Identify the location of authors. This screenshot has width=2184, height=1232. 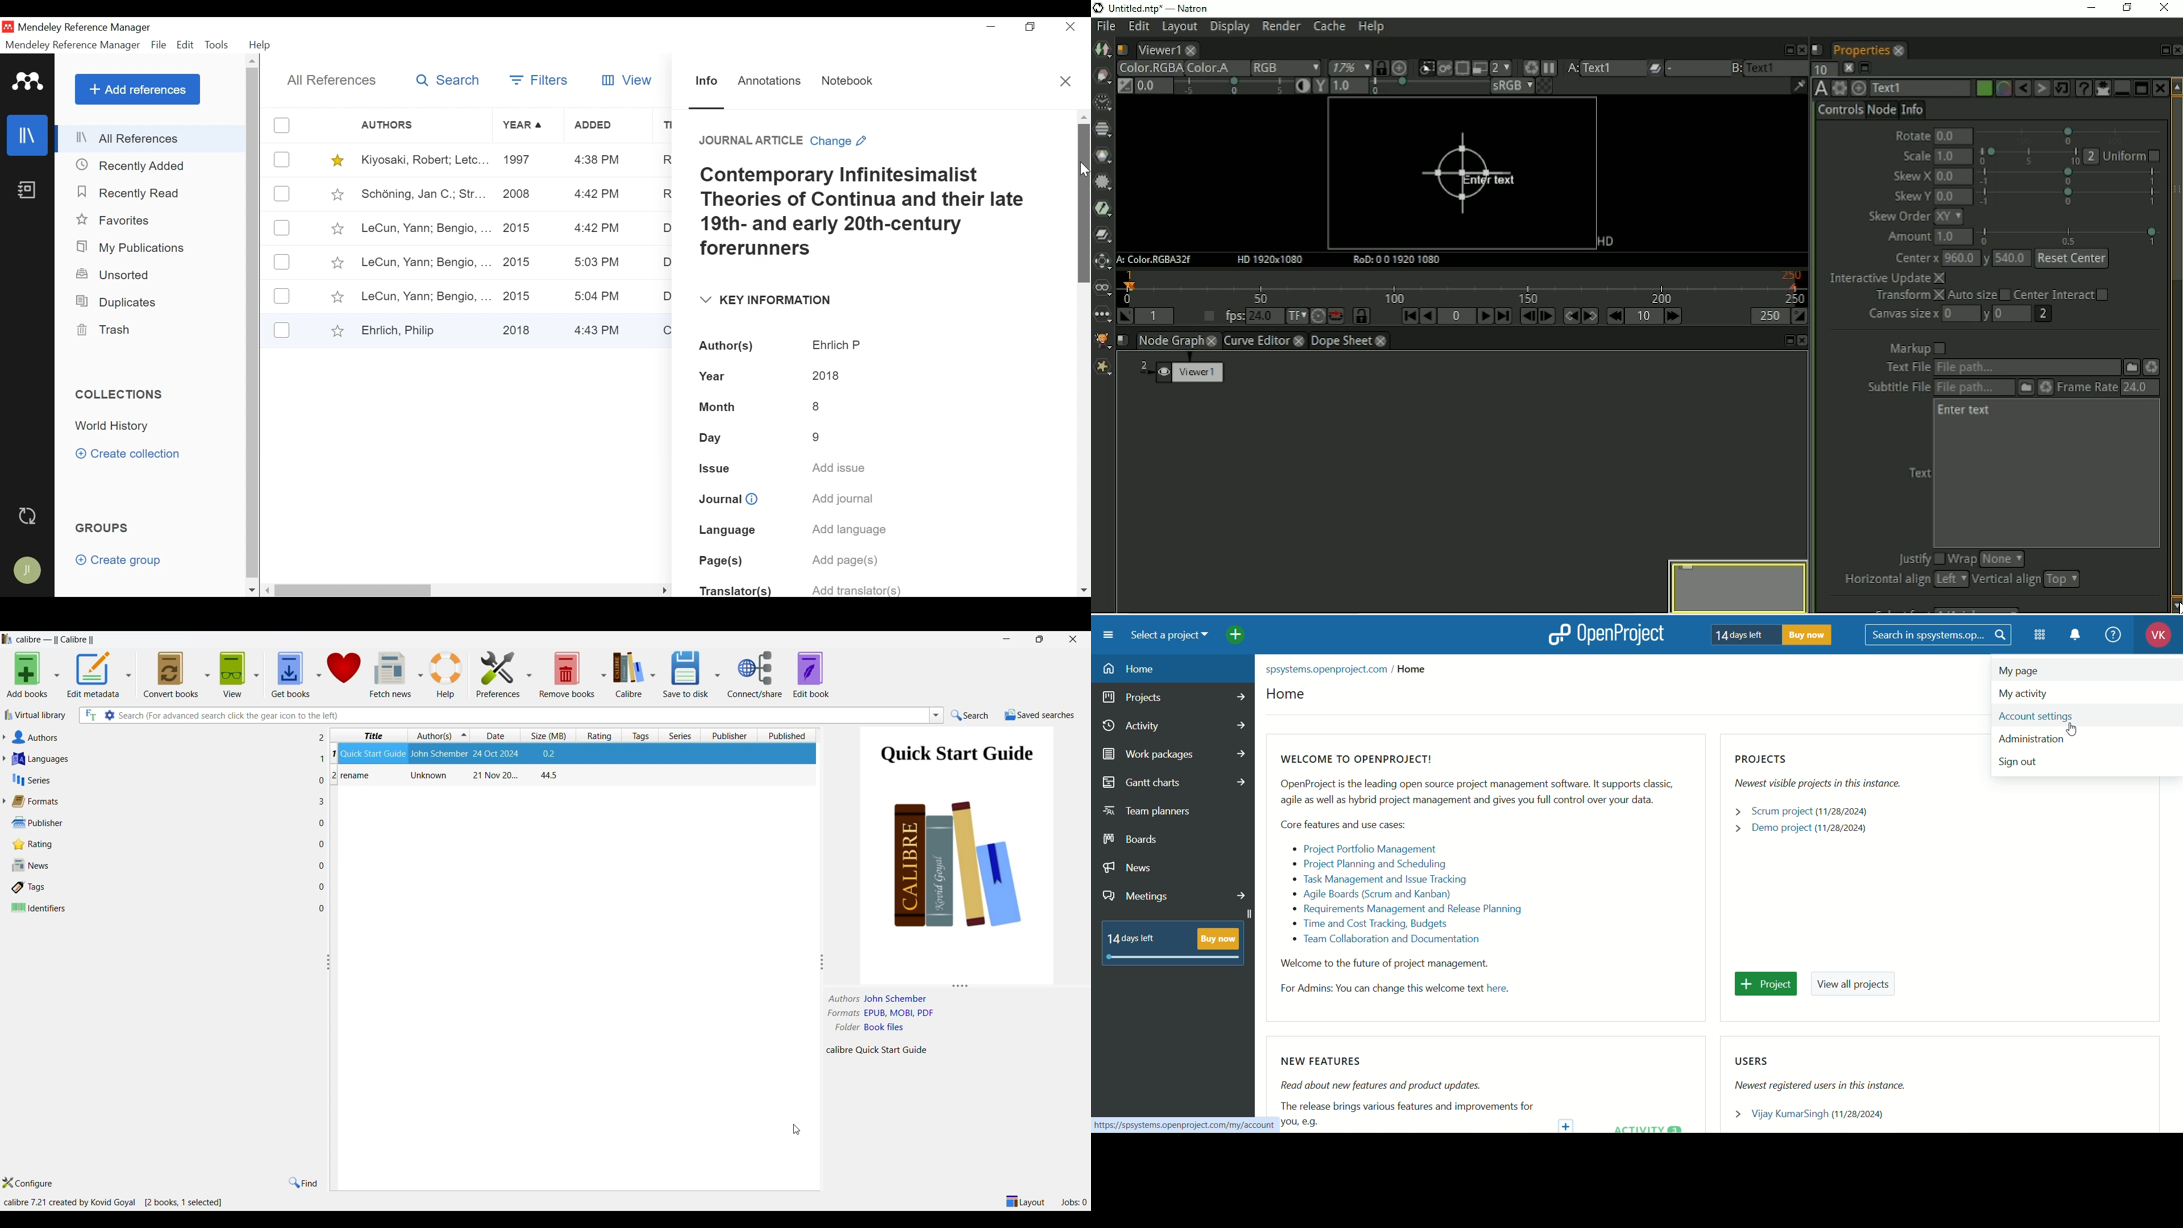
(845, 998).